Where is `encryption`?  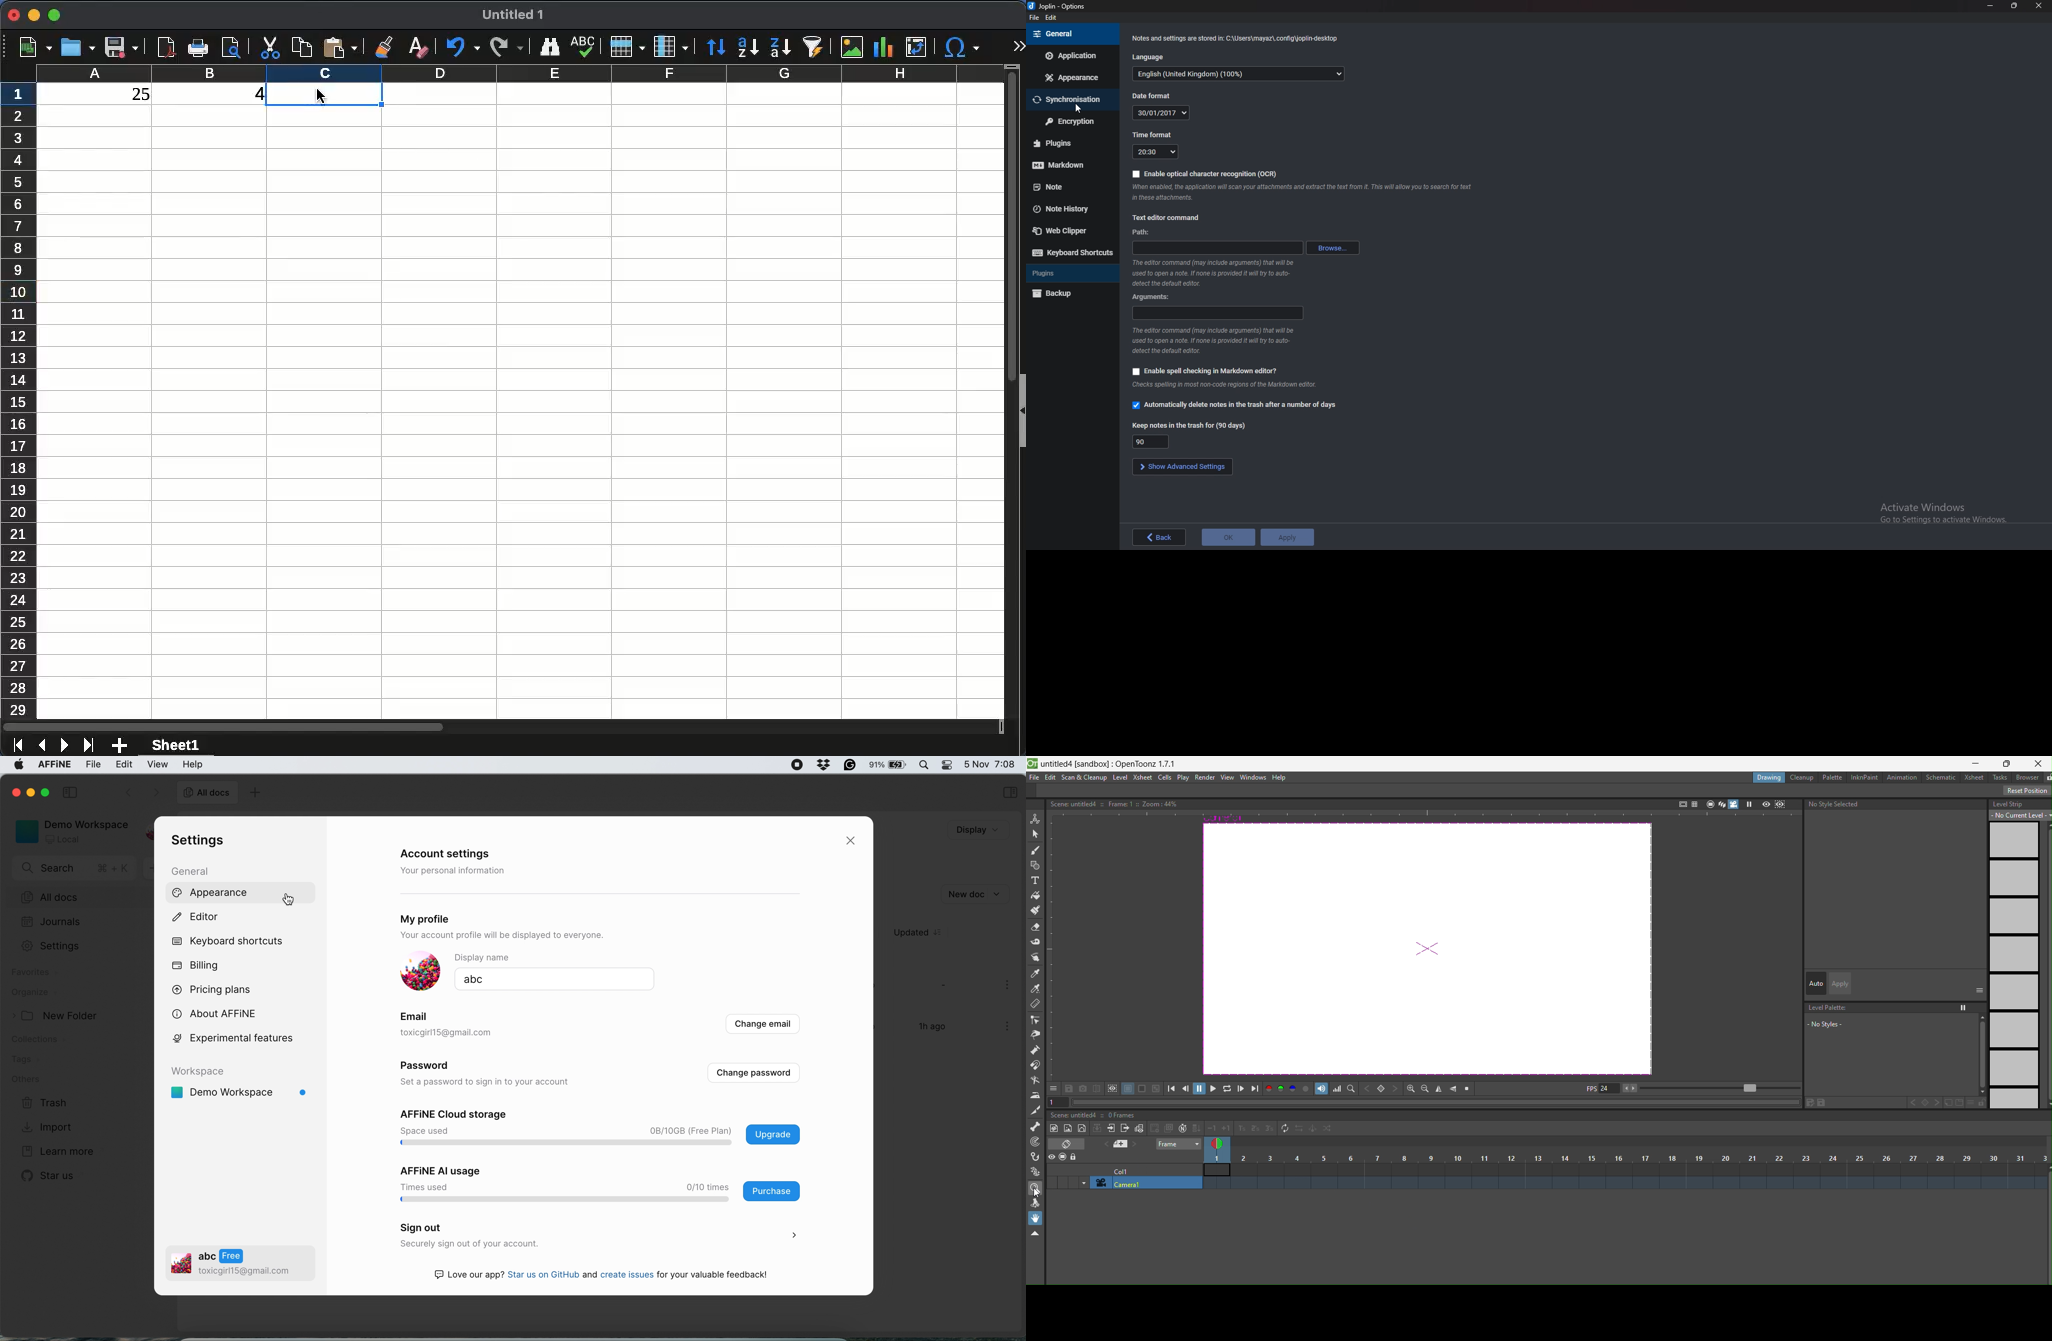 encryption is located at coordinates (1071, 121).